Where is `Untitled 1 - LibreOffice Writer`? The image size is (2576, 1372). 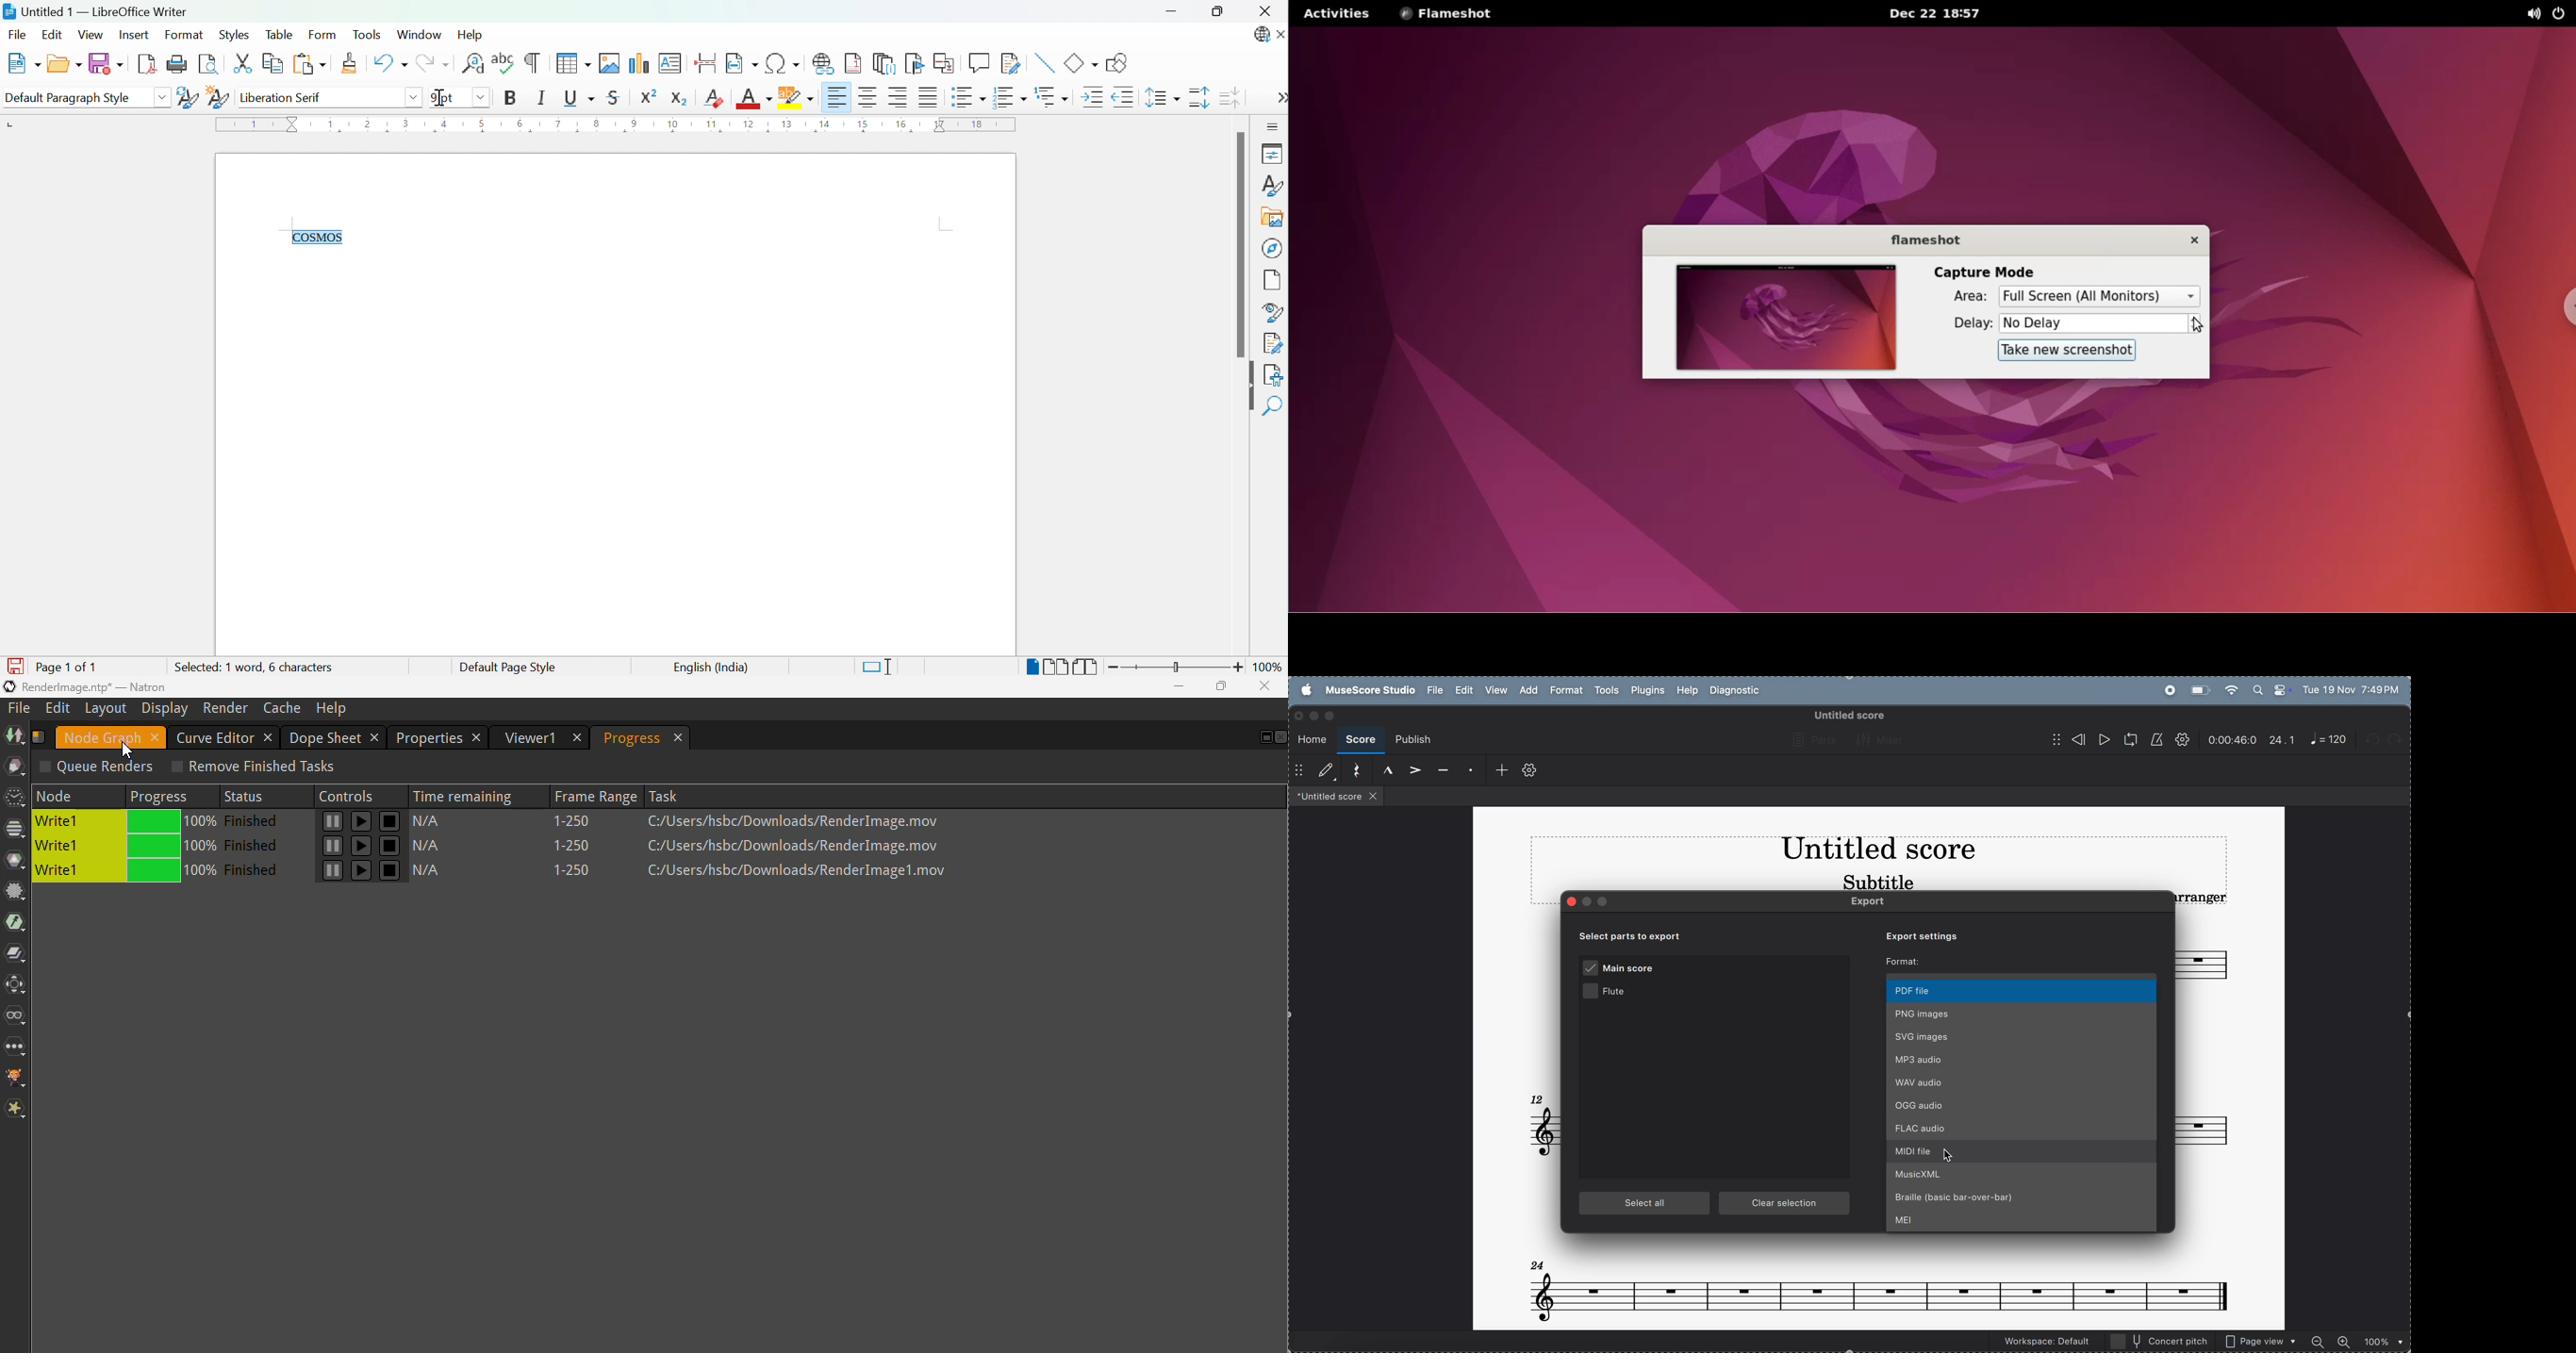
Untitled 1 - LibreOffice Writer is located at coordinates (96, 10).